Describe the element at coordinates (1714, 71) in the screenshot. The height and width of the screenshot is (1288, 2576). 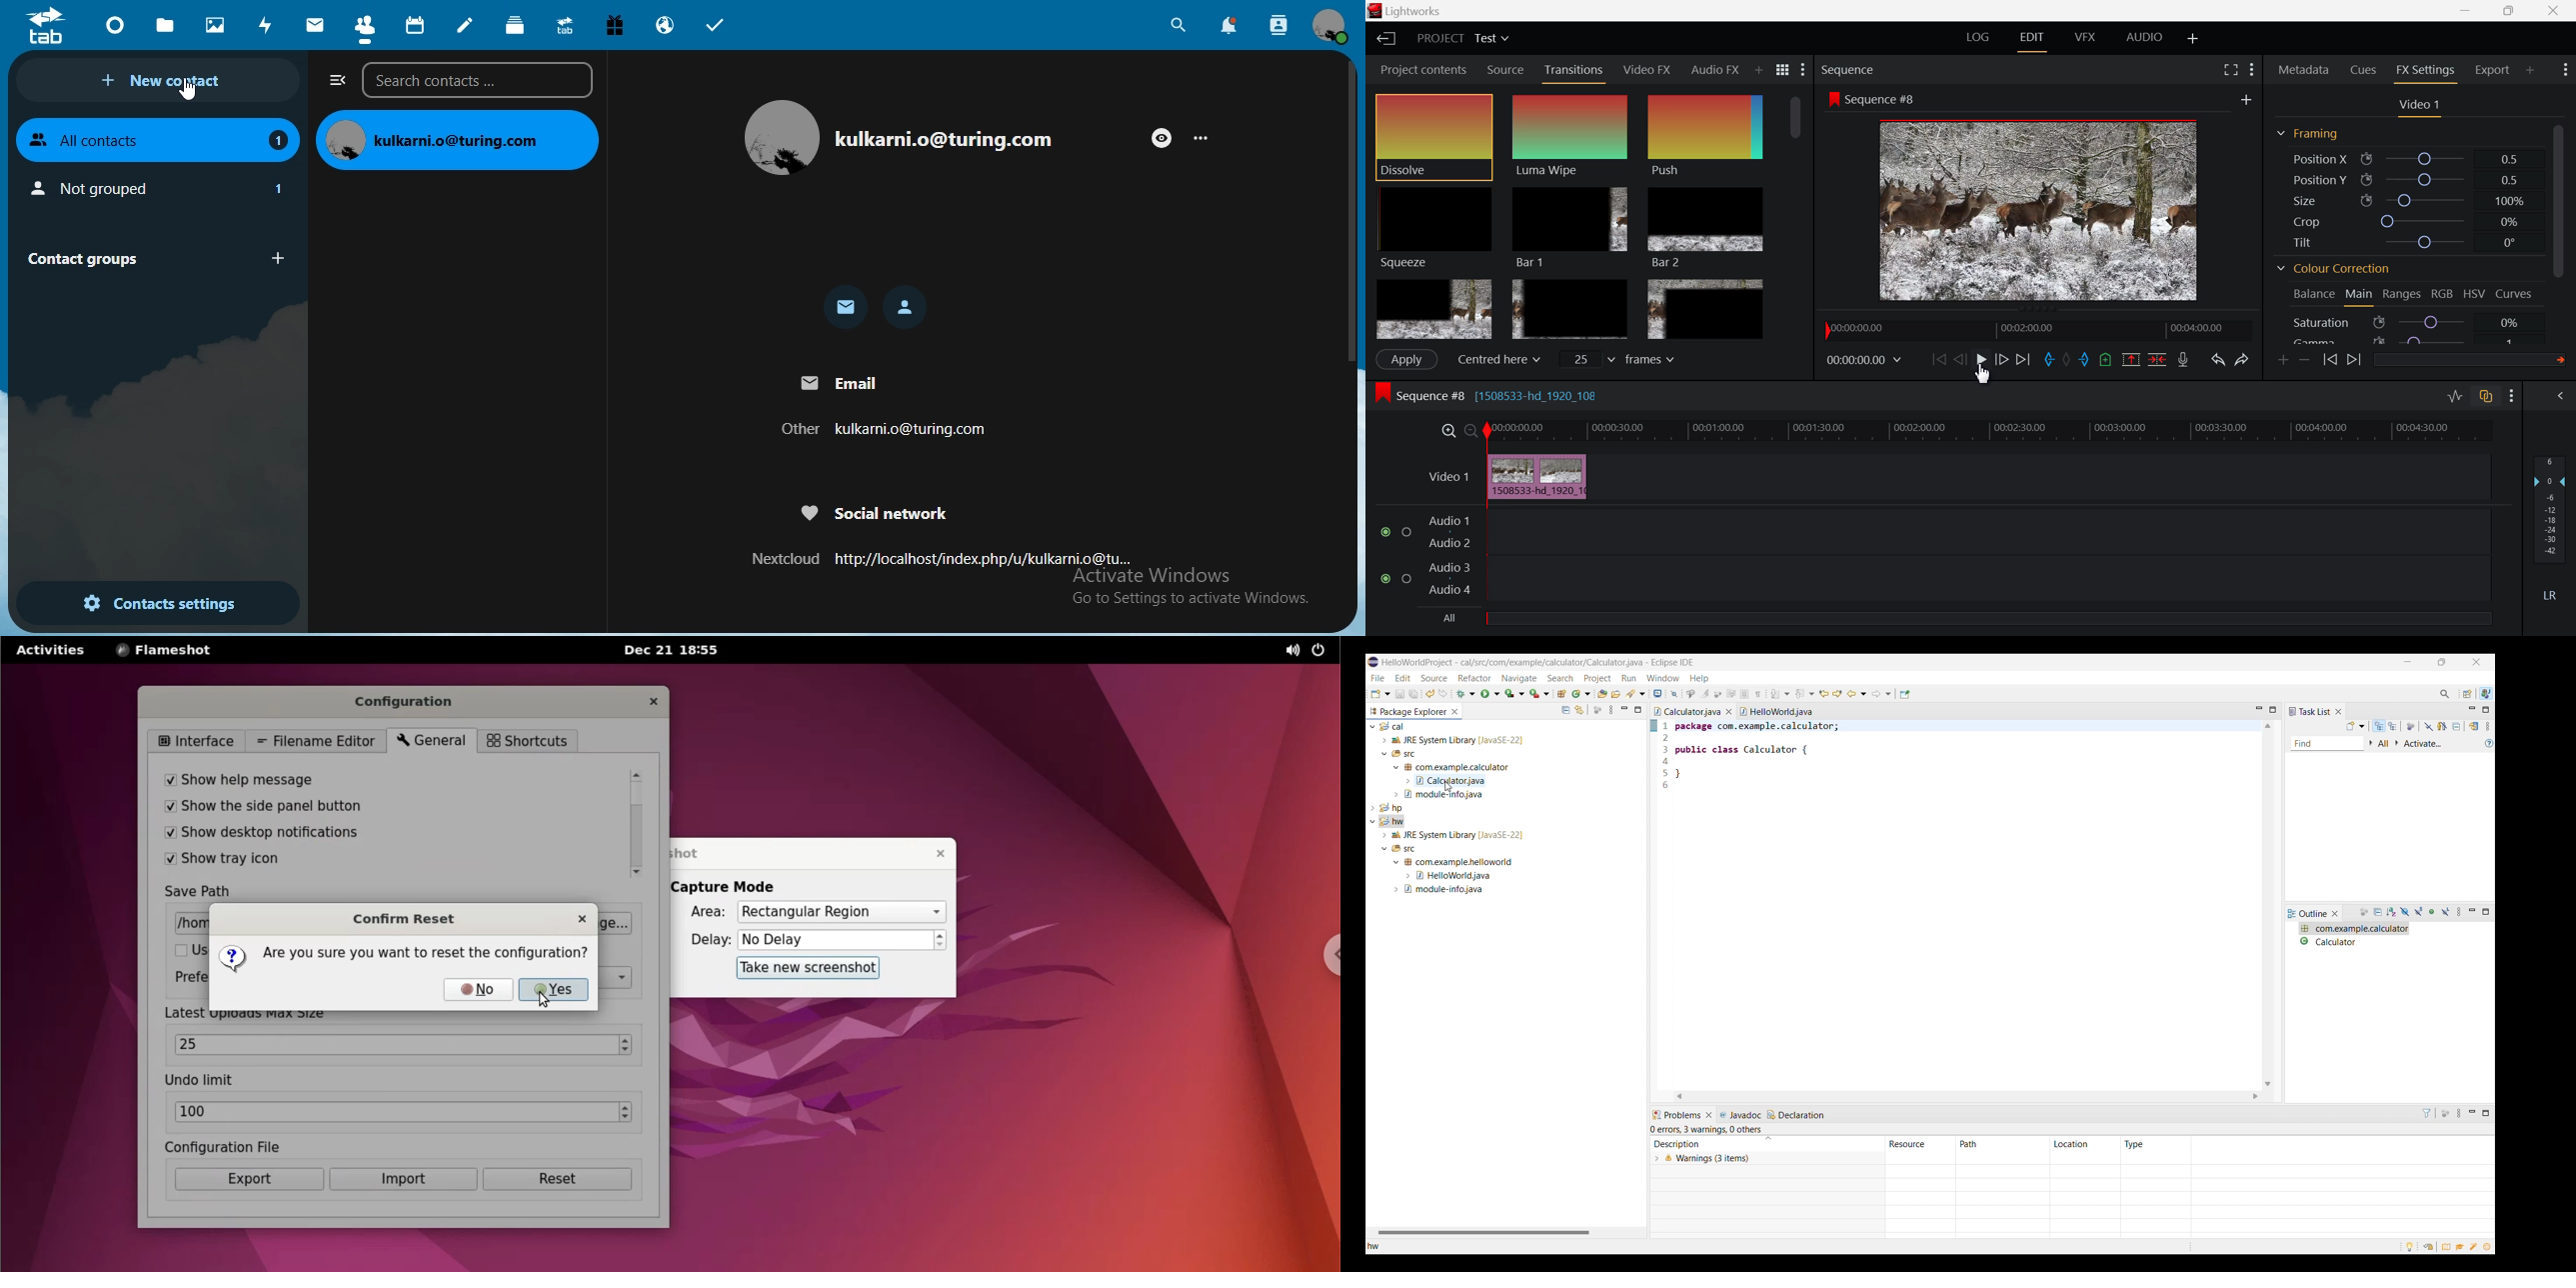
I see `Audio FX` at that location.